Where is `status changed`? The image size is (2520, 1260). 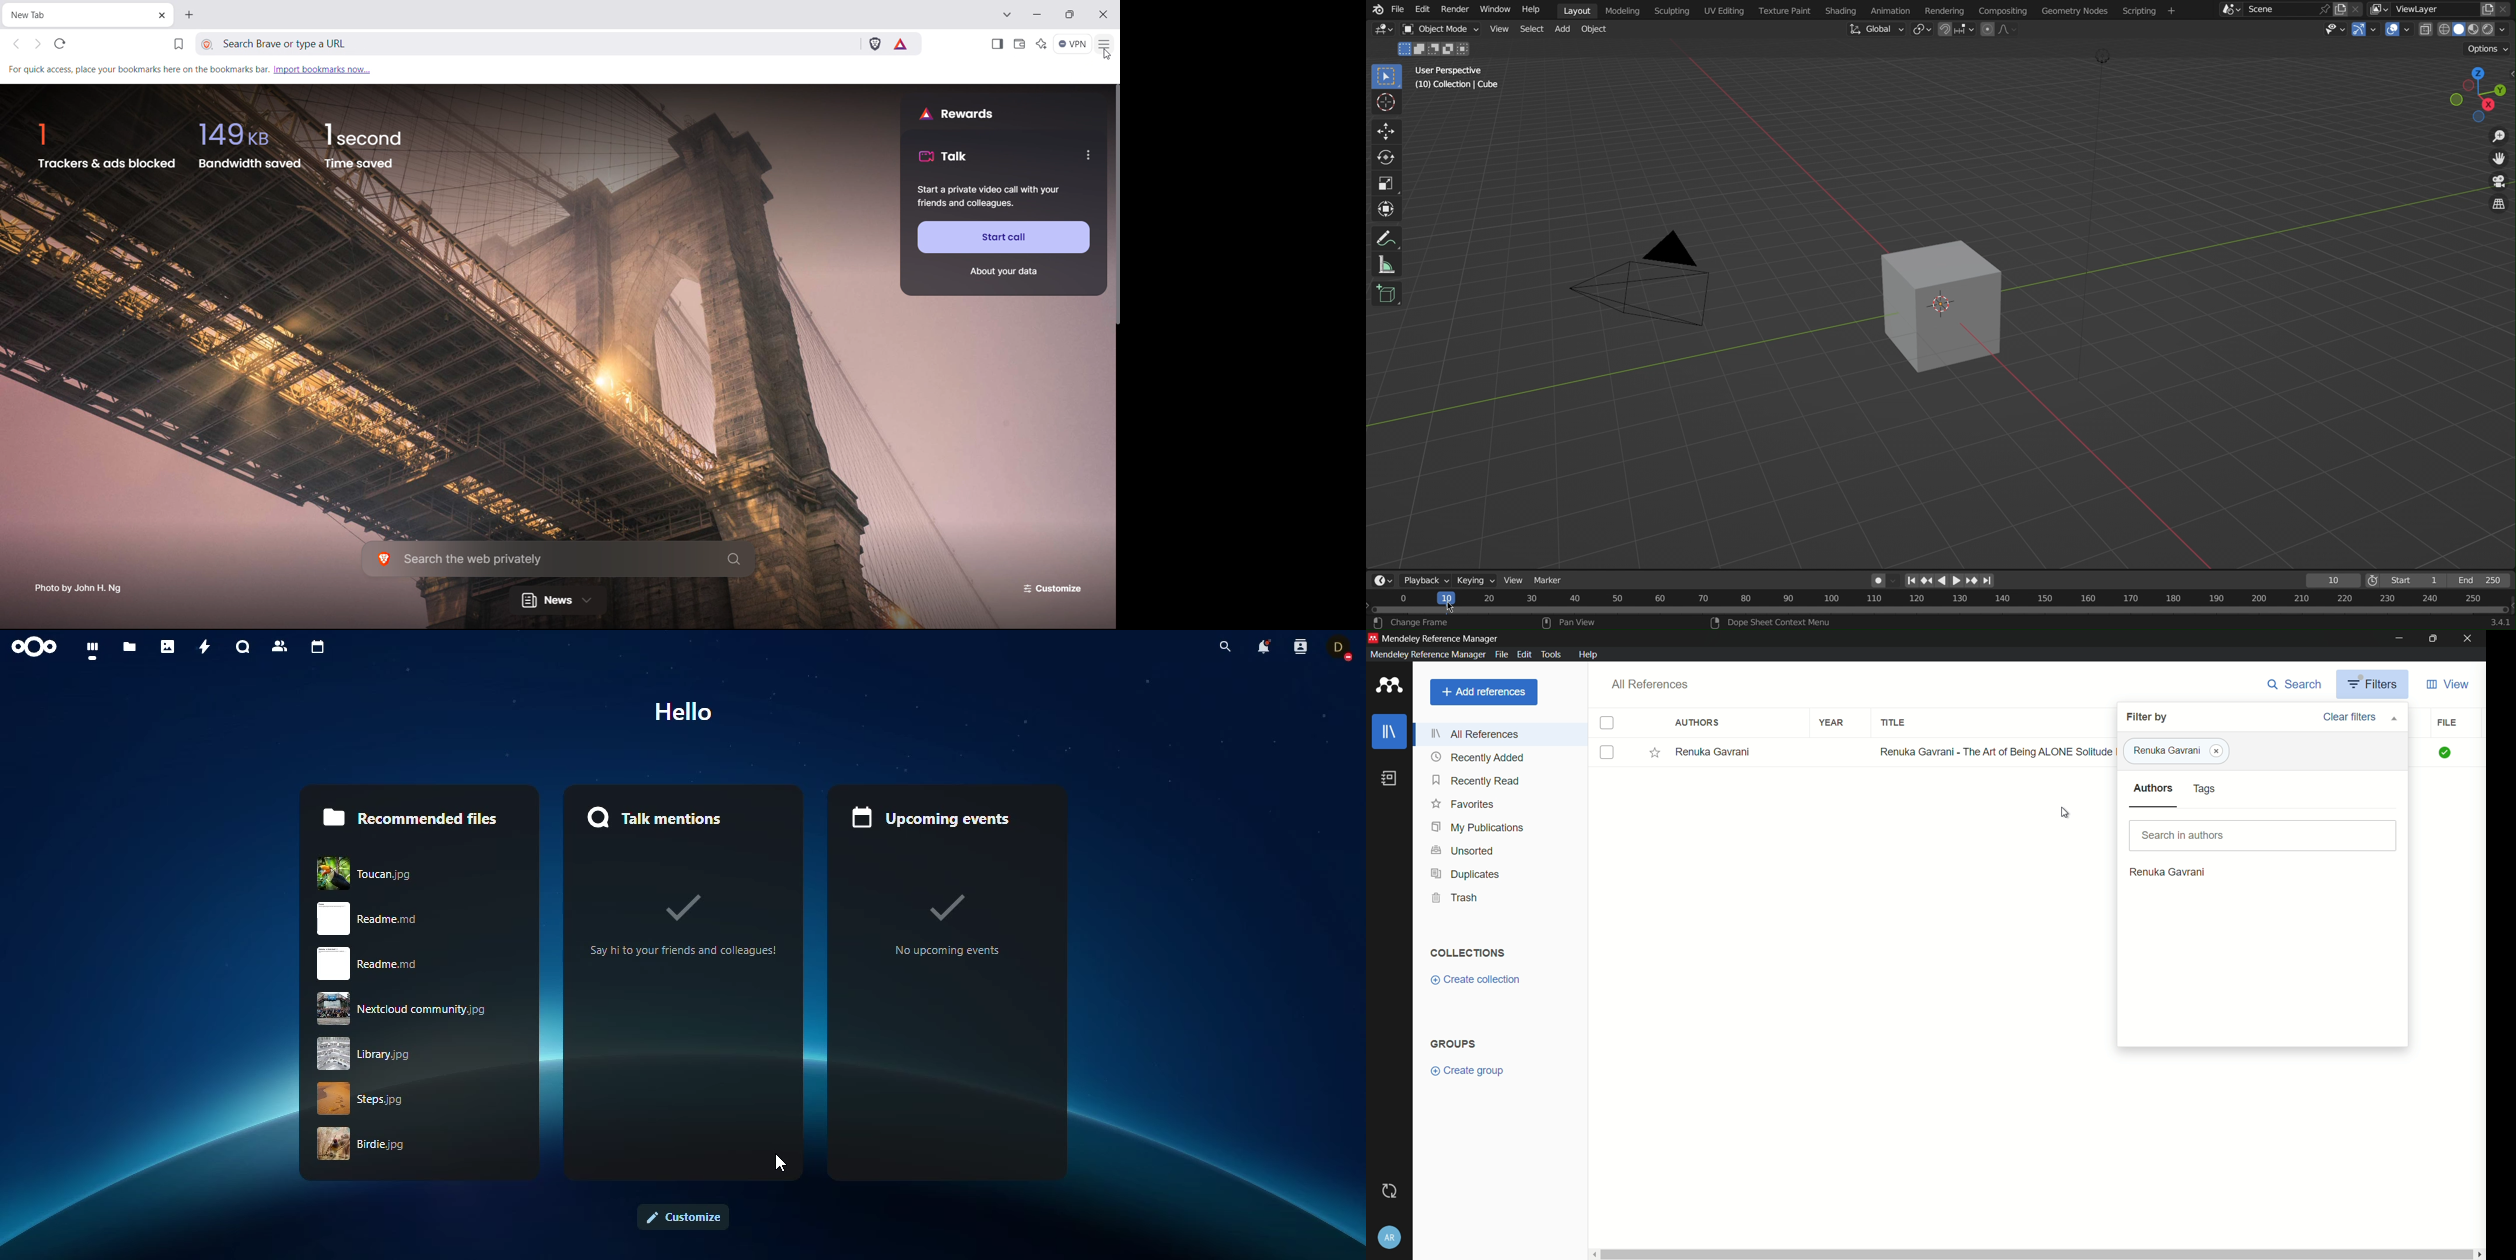 status changed is located at coordinates (1342, 653).